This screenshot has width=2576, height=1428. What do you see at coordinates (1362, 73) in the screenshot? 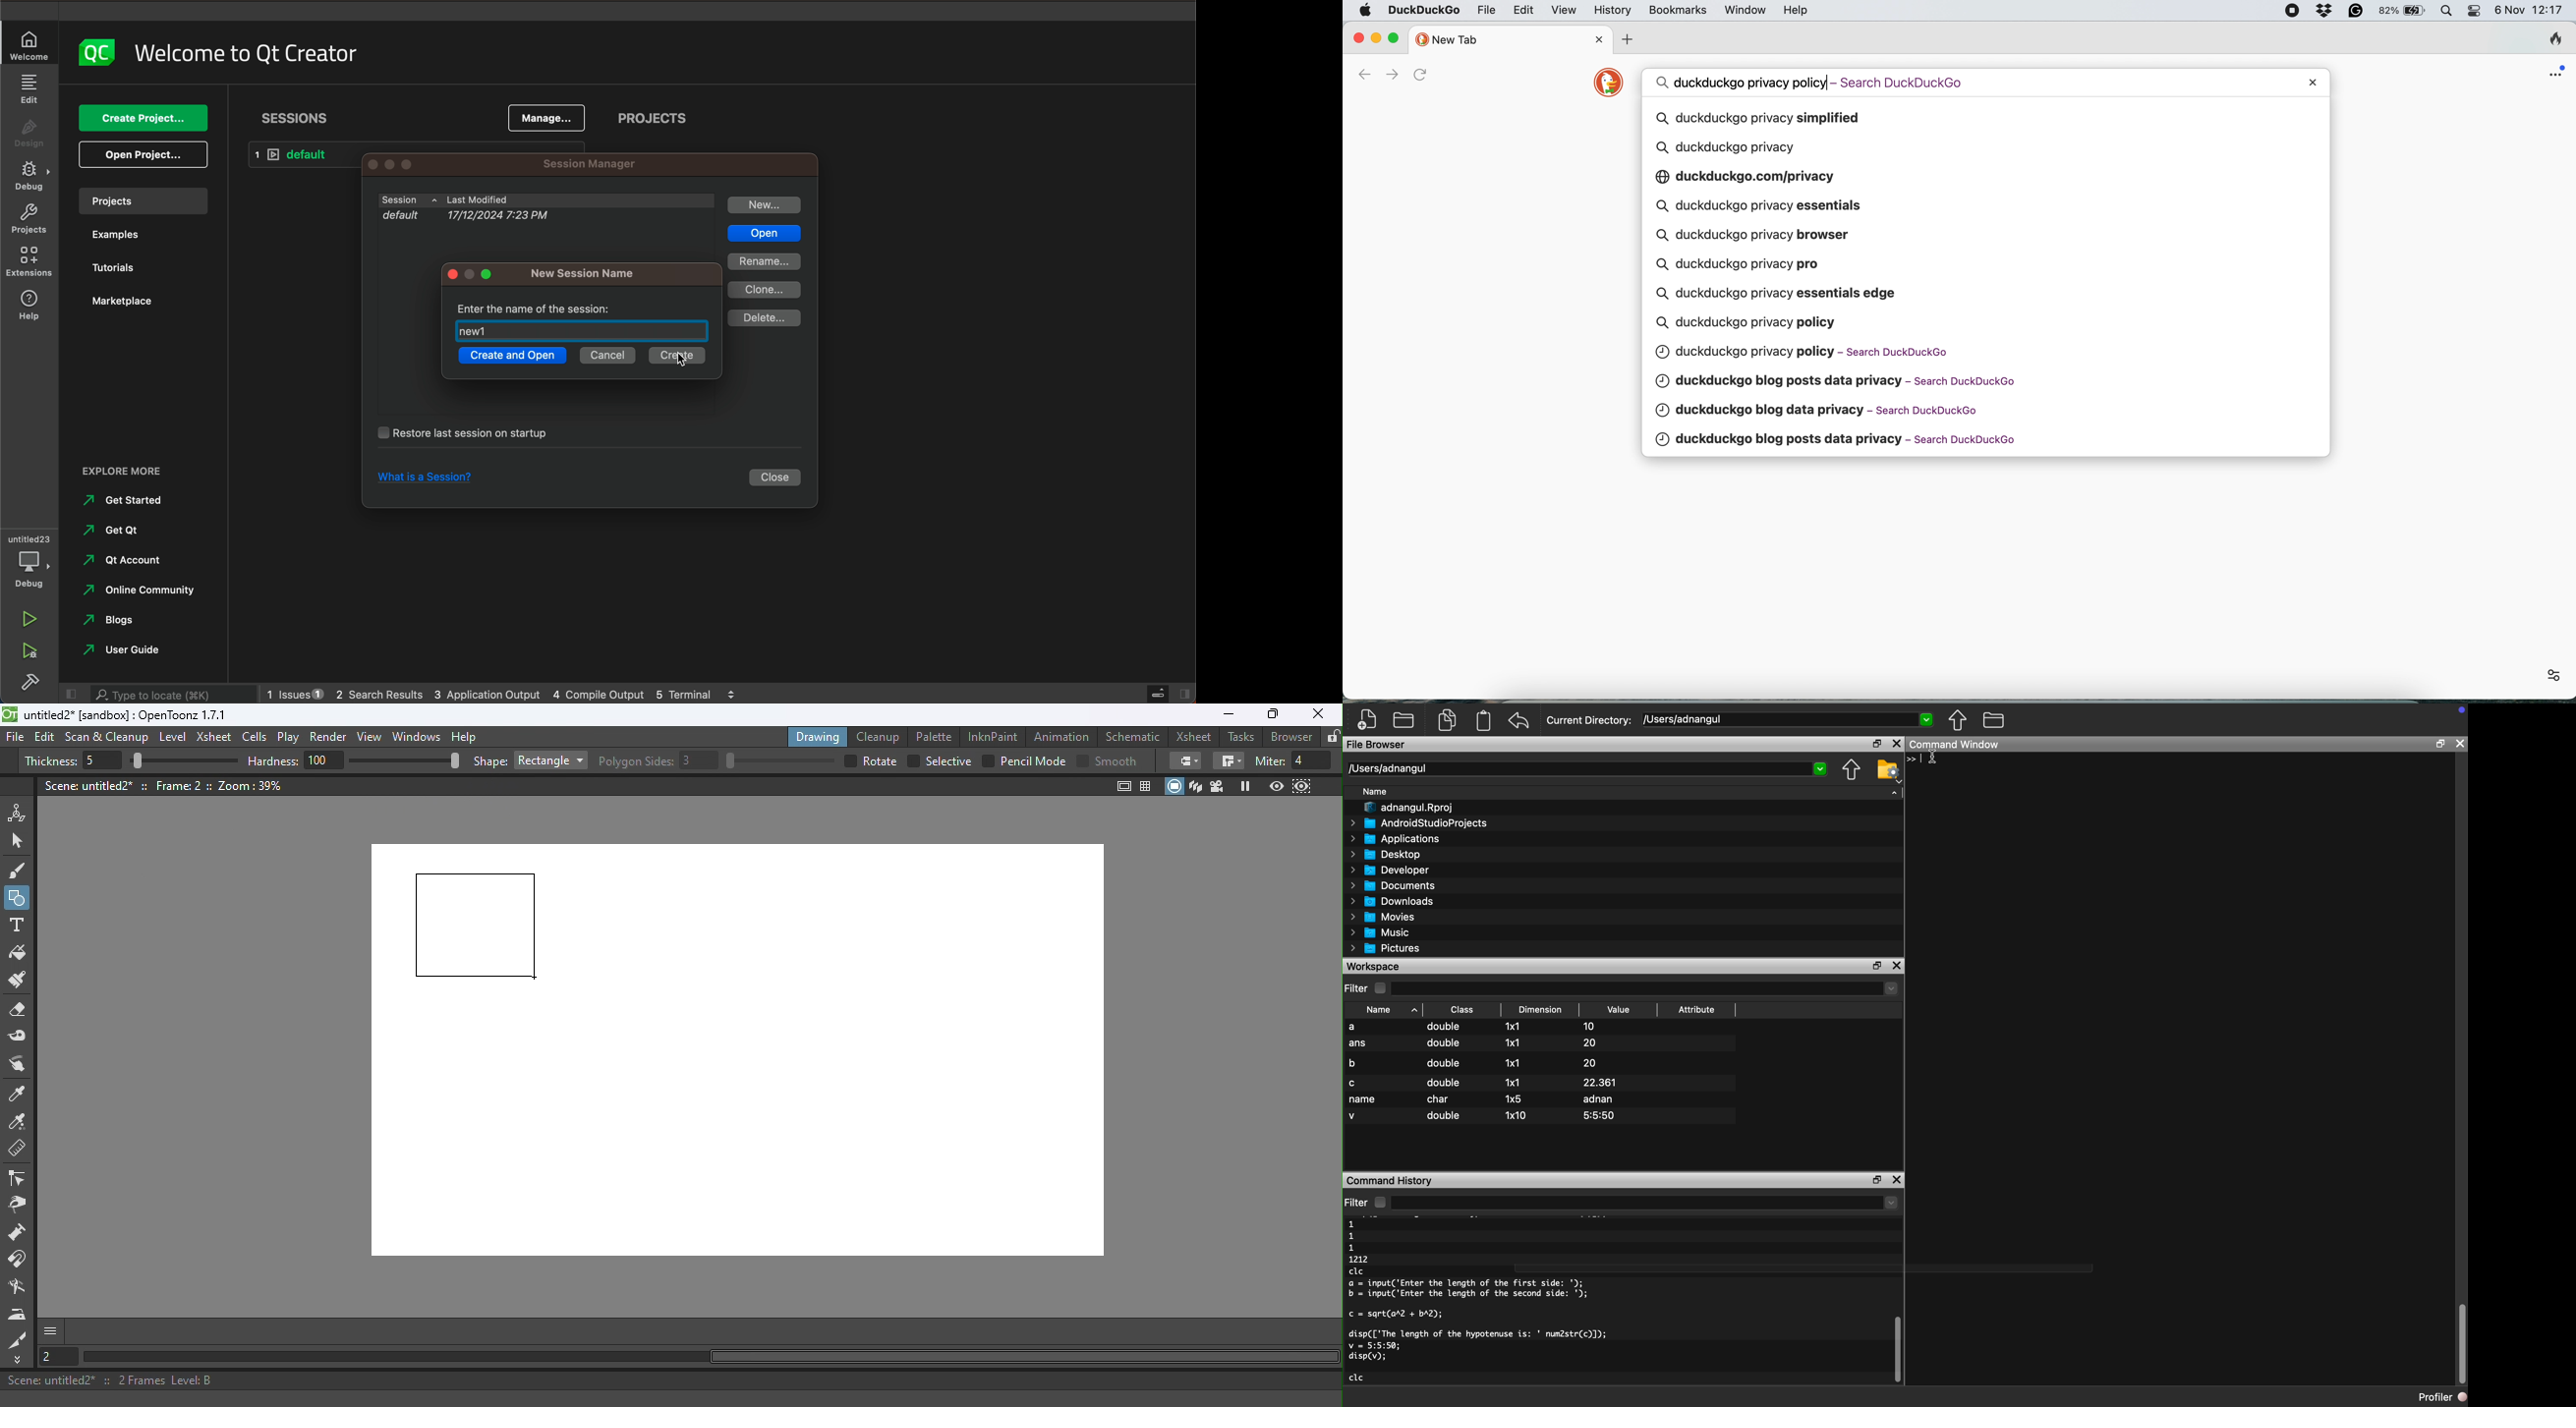
I see `go back` at bounding box center [1362, 73].